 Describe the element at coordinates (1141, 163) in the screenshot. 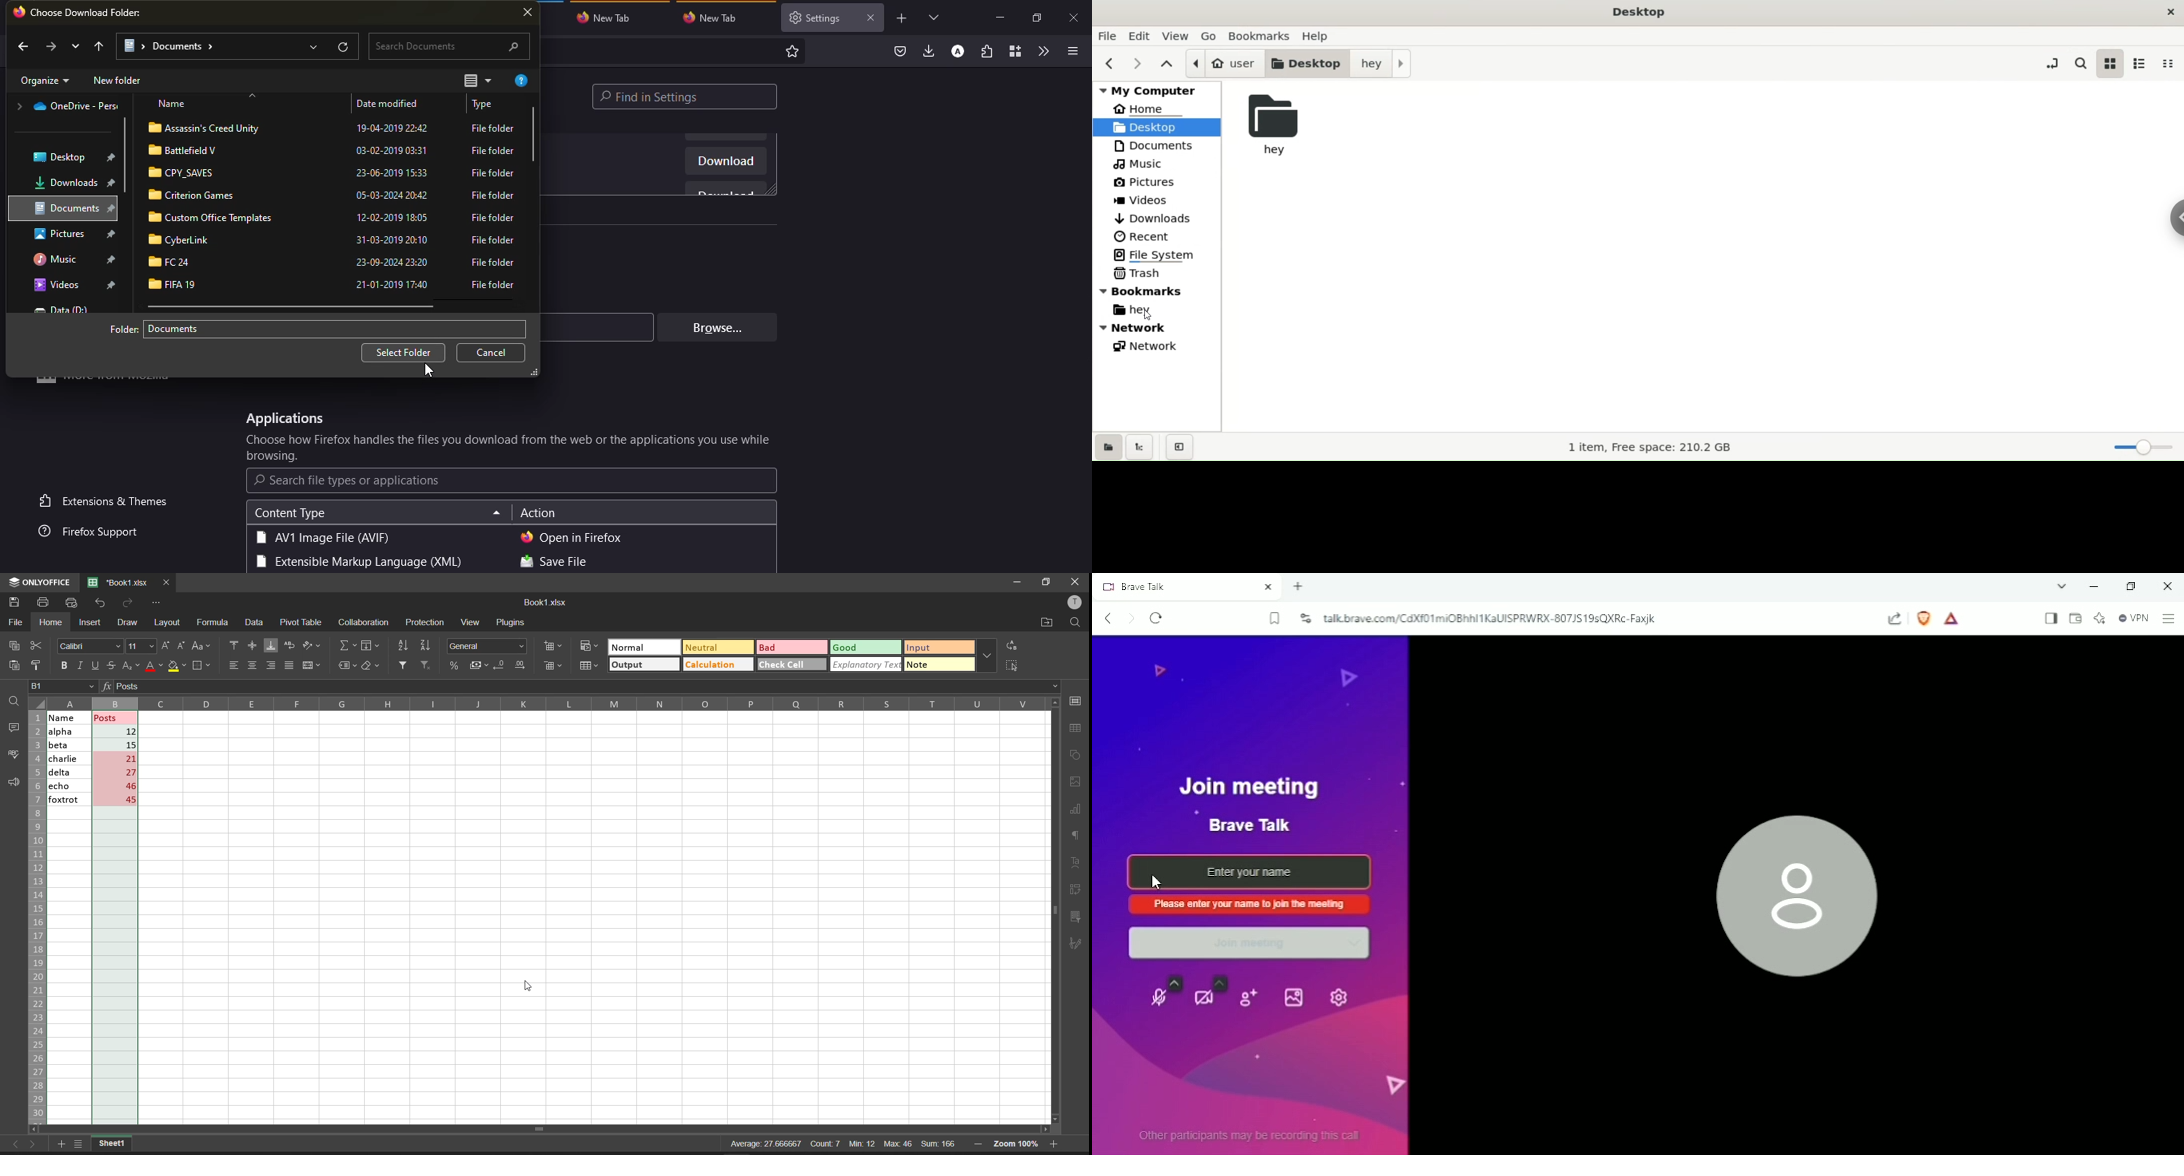

I see `music` at that location.